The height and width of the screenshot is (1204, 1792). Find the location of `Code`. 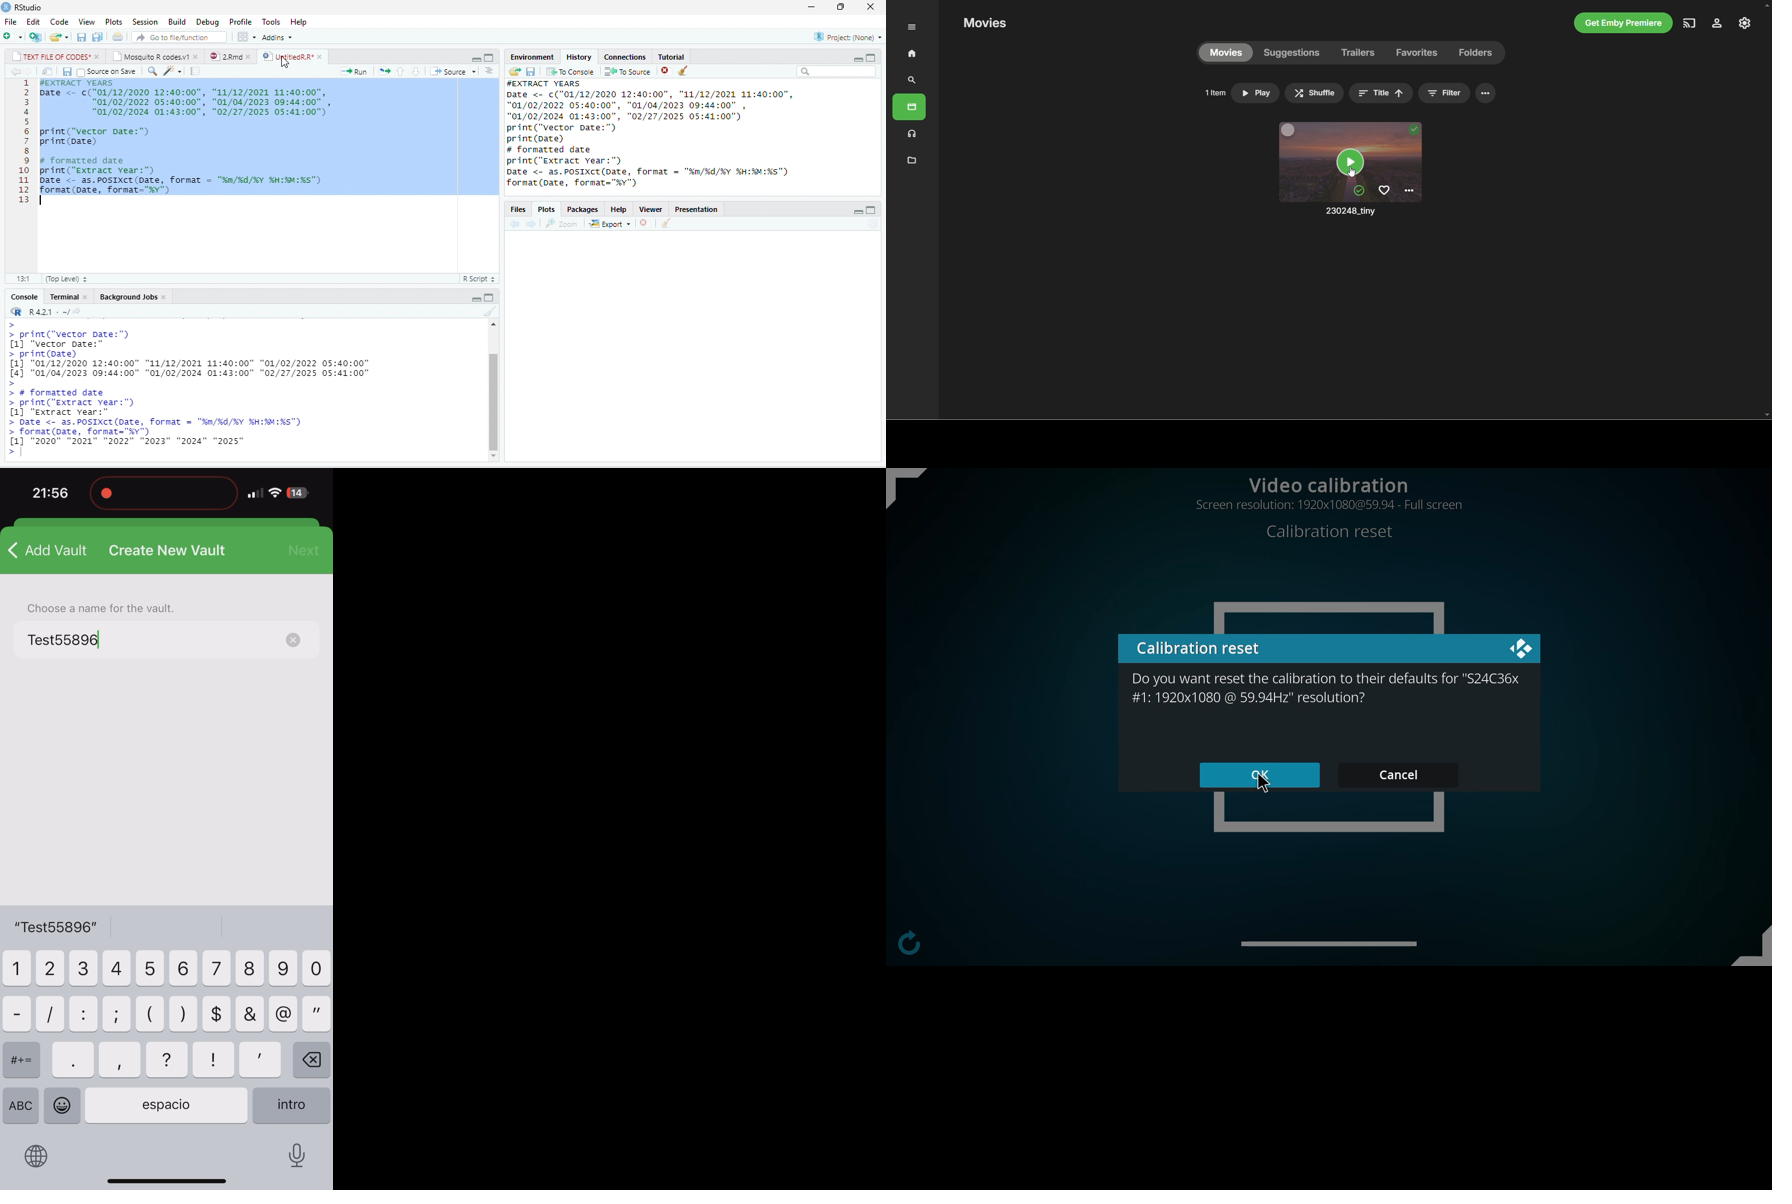

Code is located at coordinates (60, 22).